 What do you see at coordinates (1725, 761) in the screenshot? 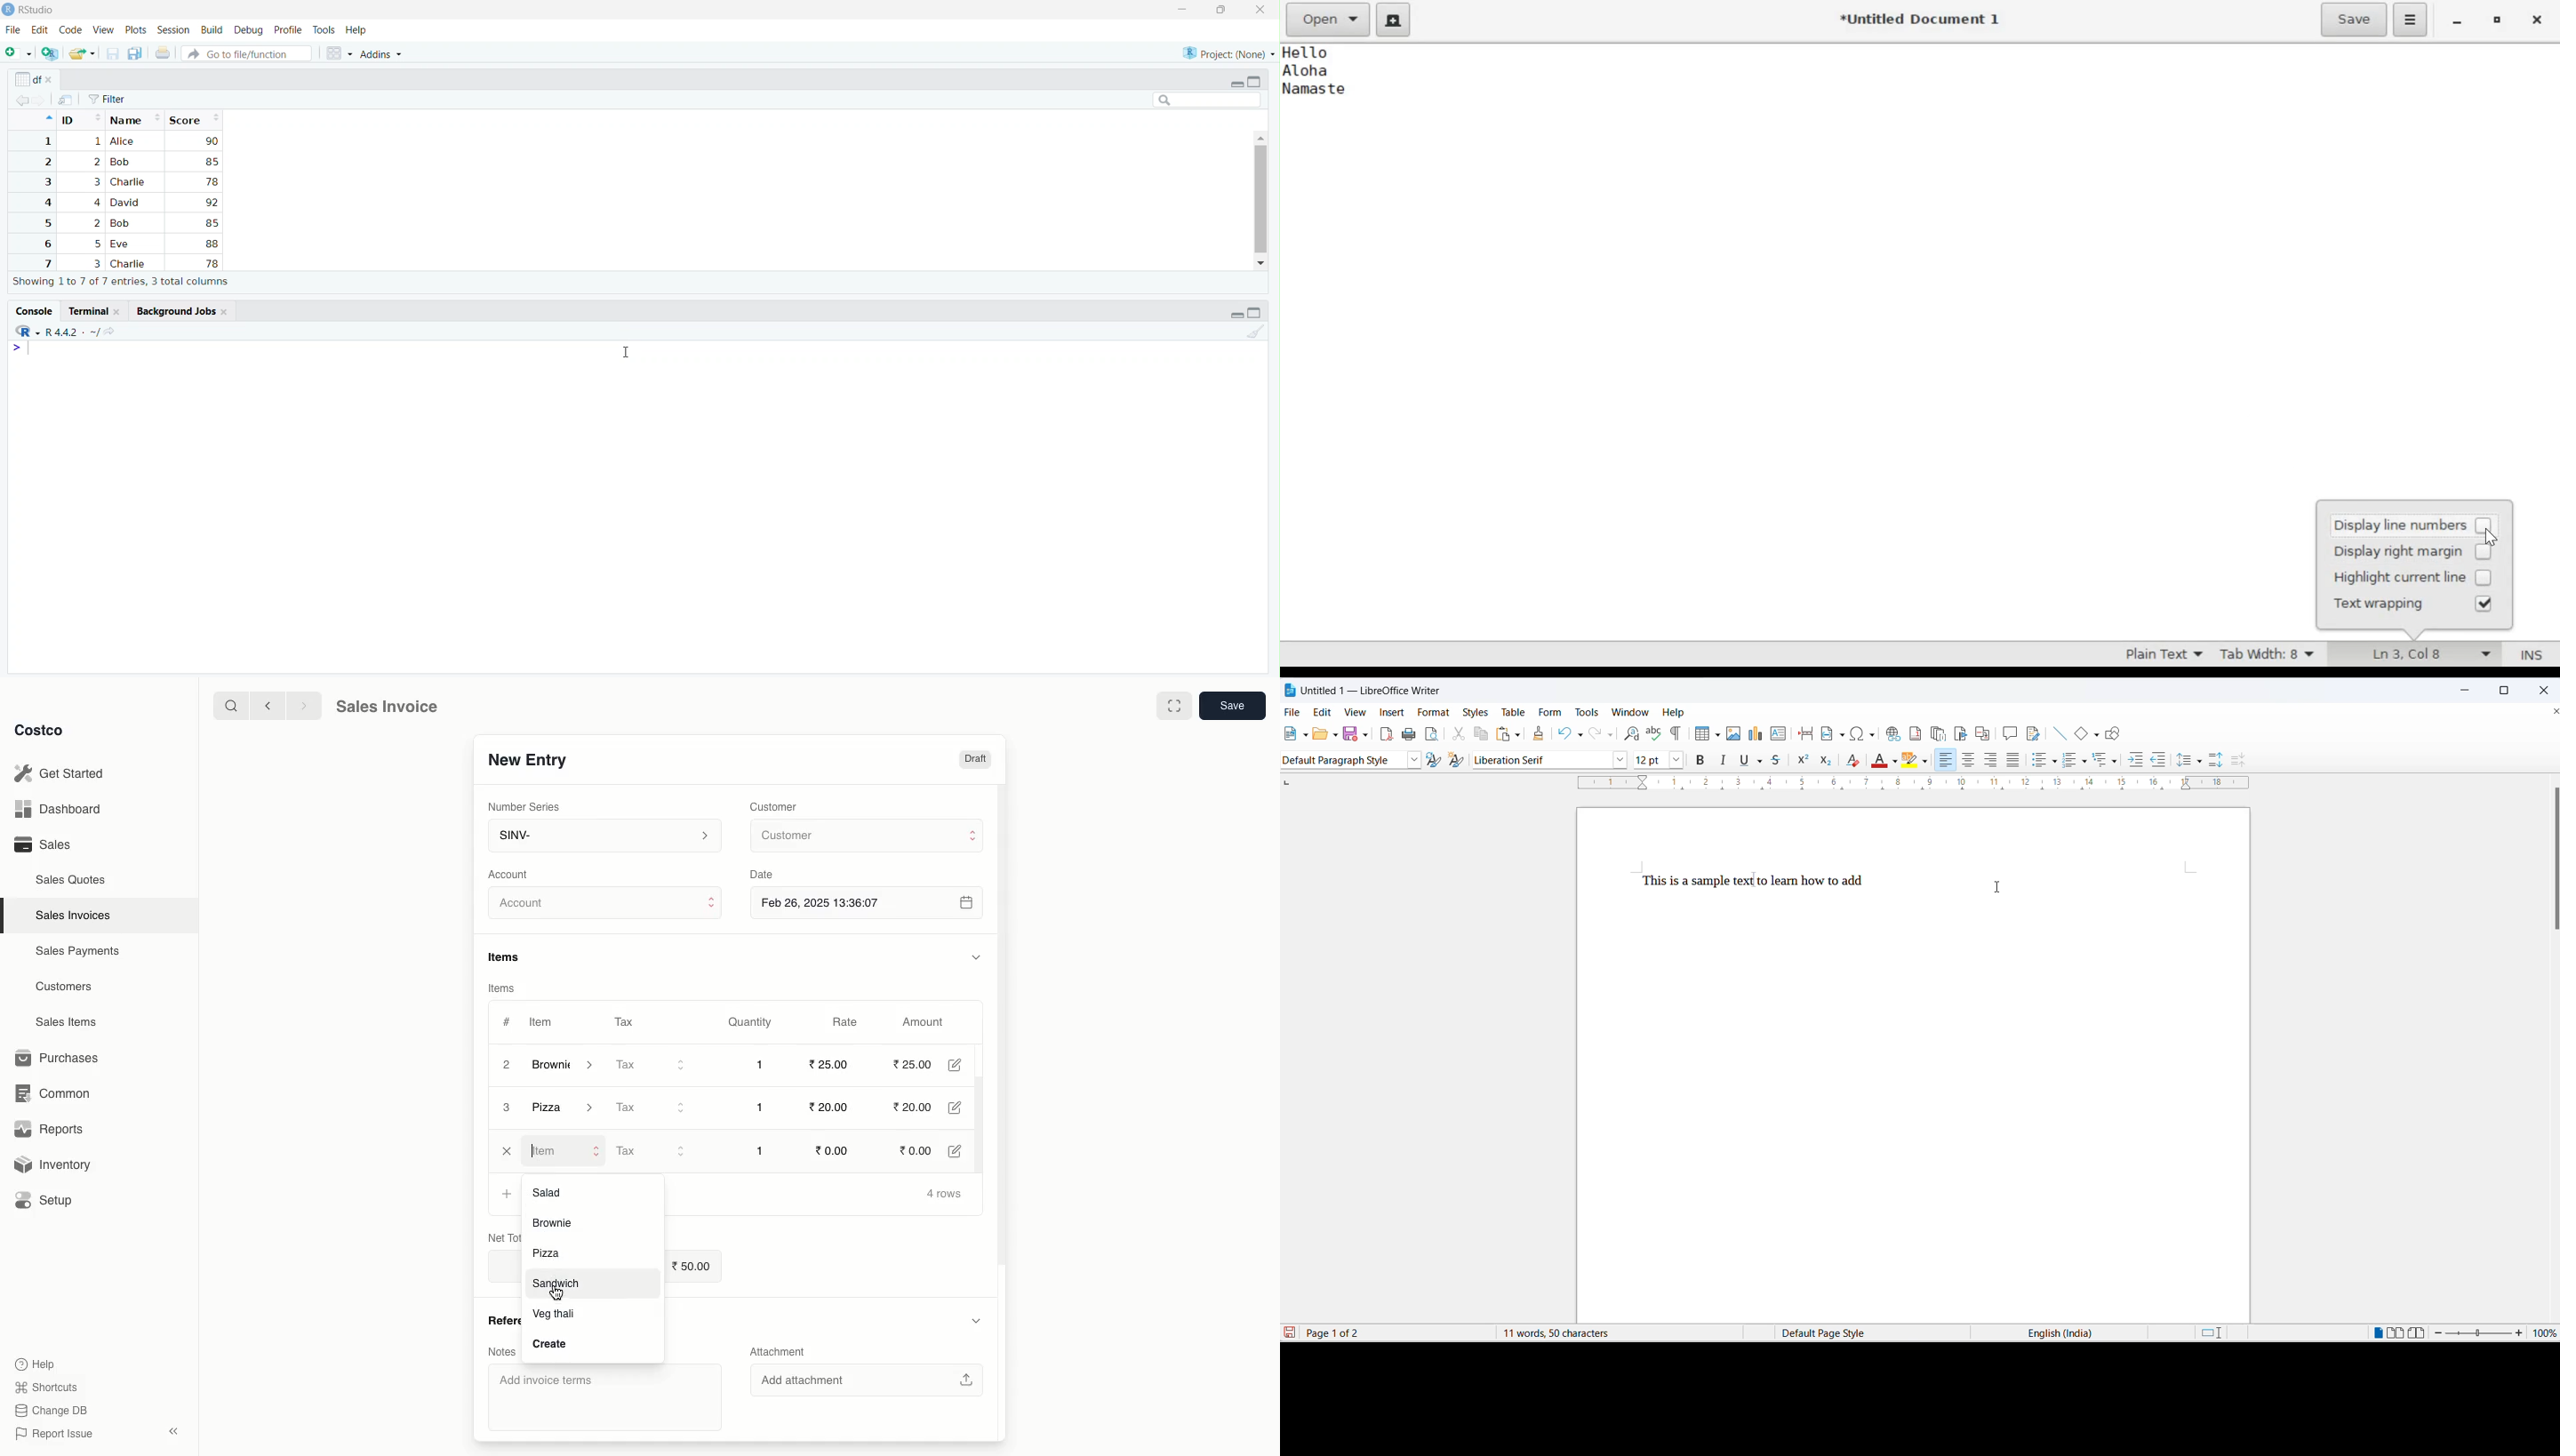
I see `italic` at bounding box center [1725, 761].